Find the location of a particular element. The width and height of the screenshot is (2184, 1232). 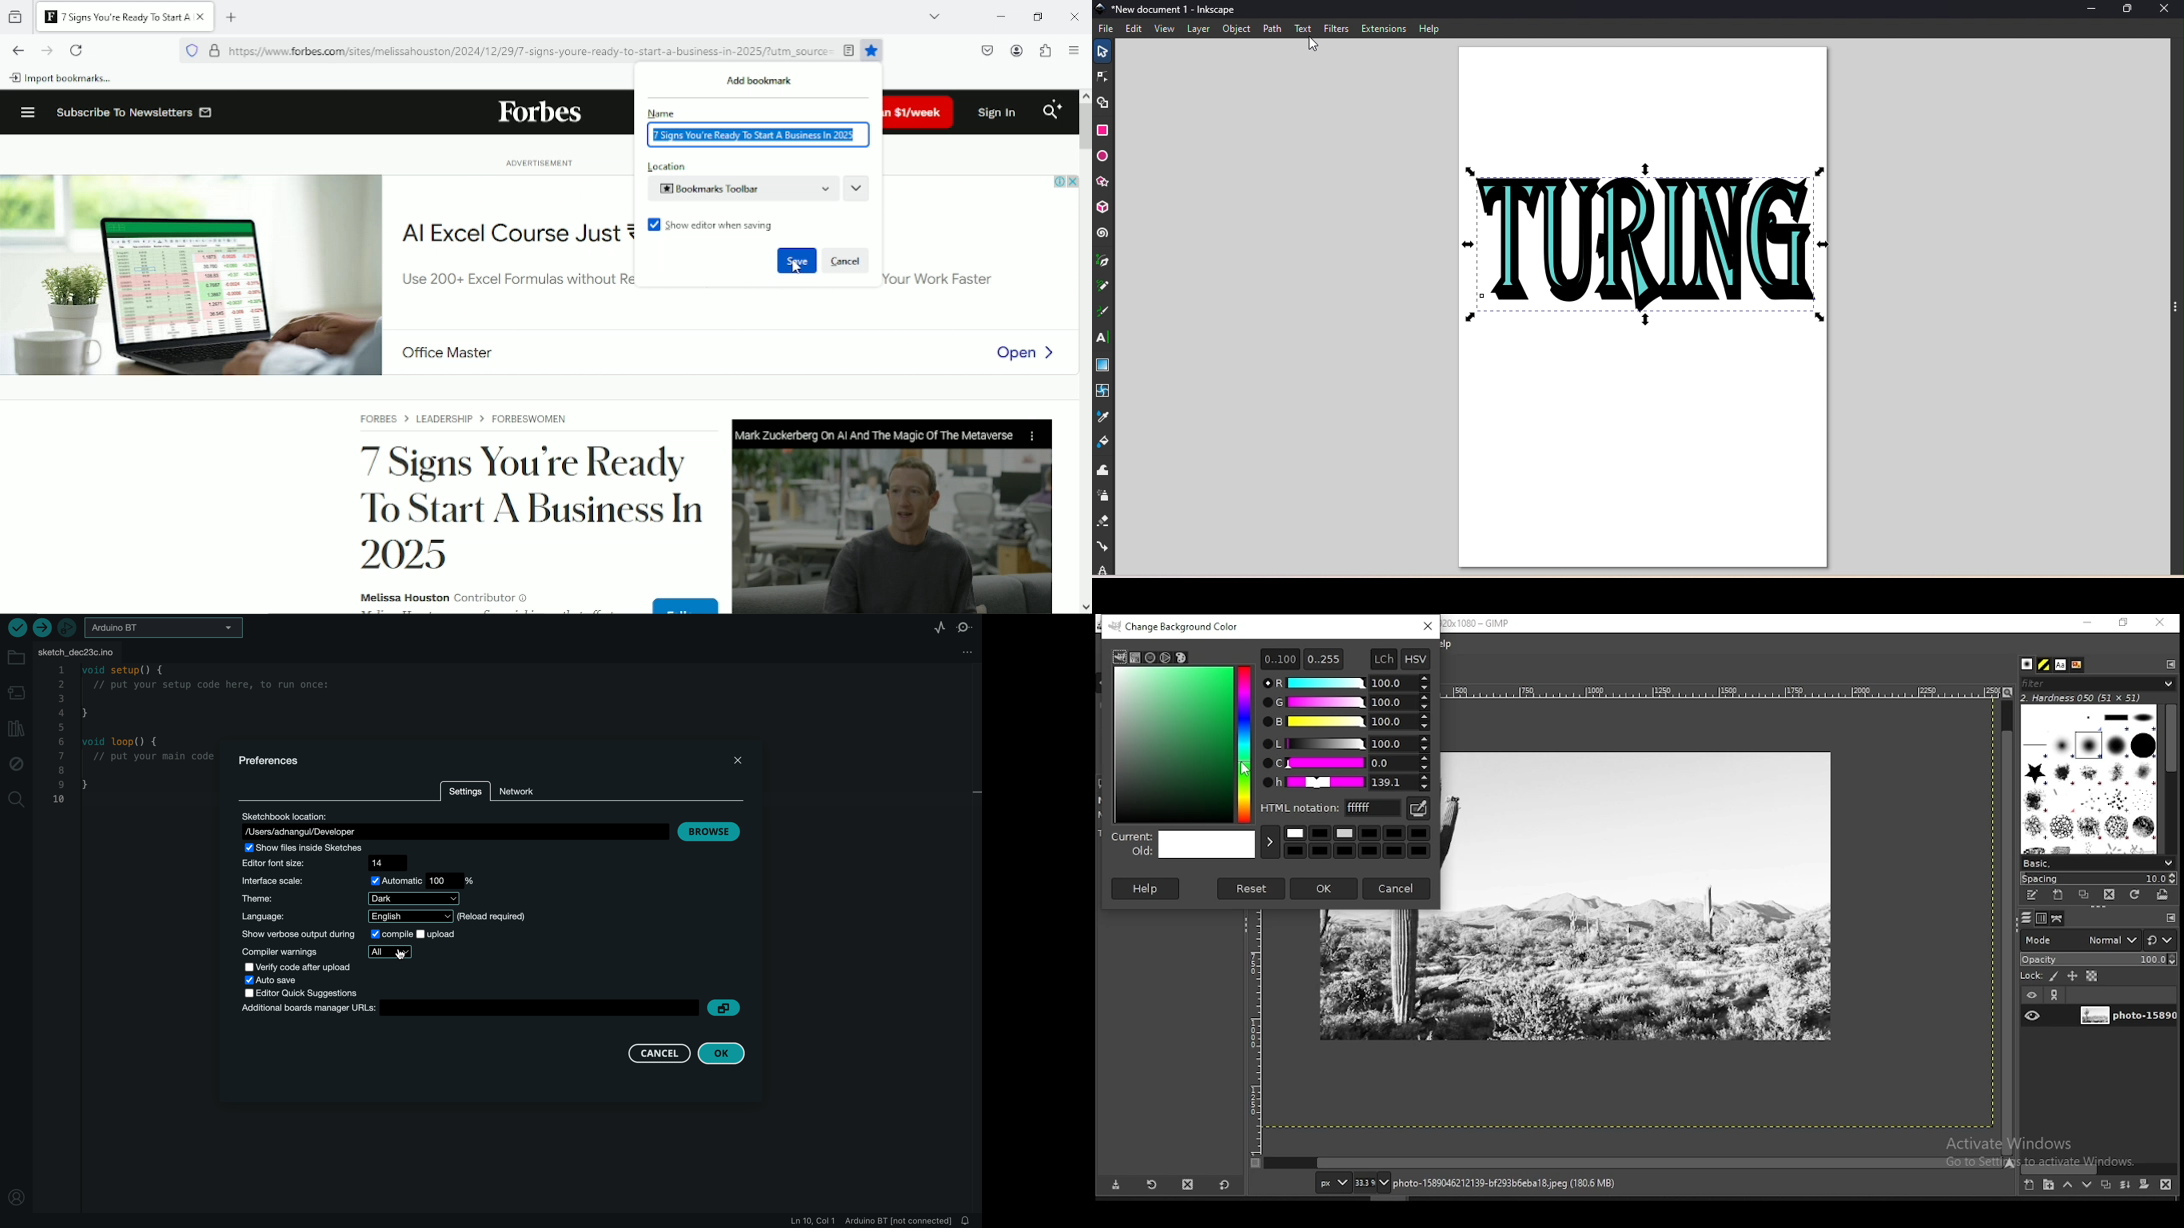

Mesh tool is located at coordinates (1105, 392).